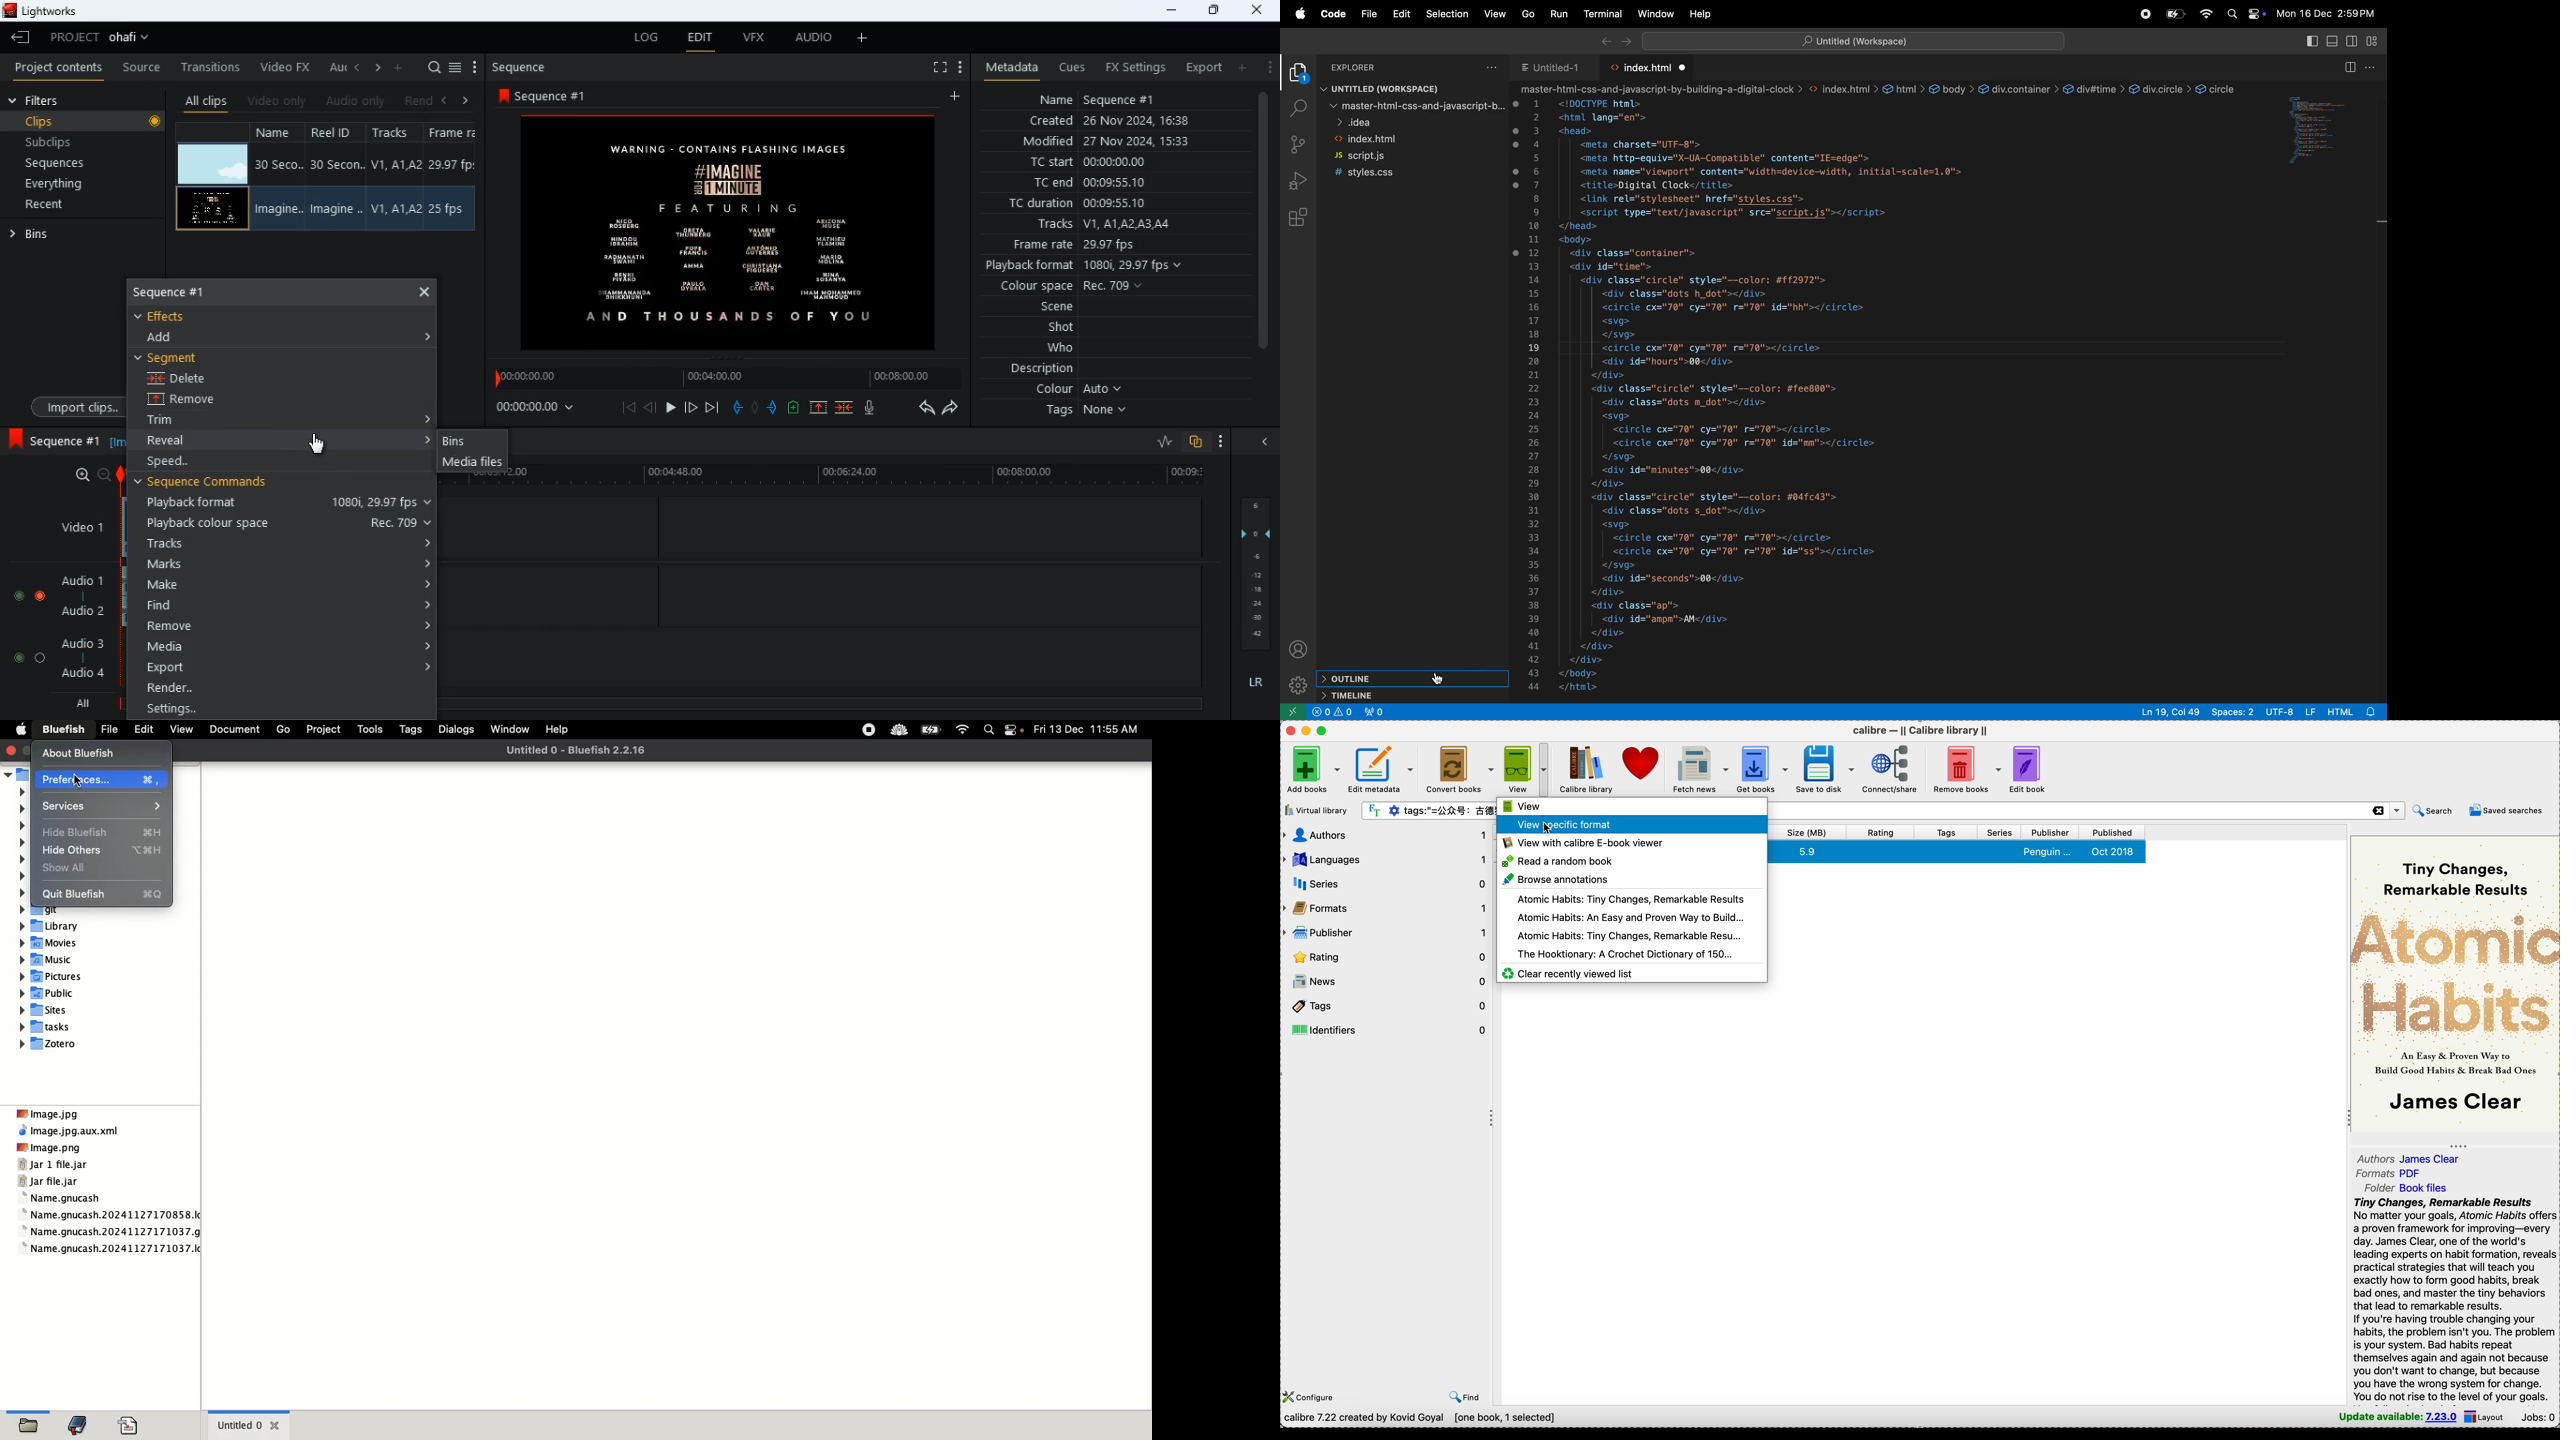 The width and height of the screenshot is (2576, 1456). Describe the element at coordinates (2087, 811) in the screenshot. I see `search bar` at that location.